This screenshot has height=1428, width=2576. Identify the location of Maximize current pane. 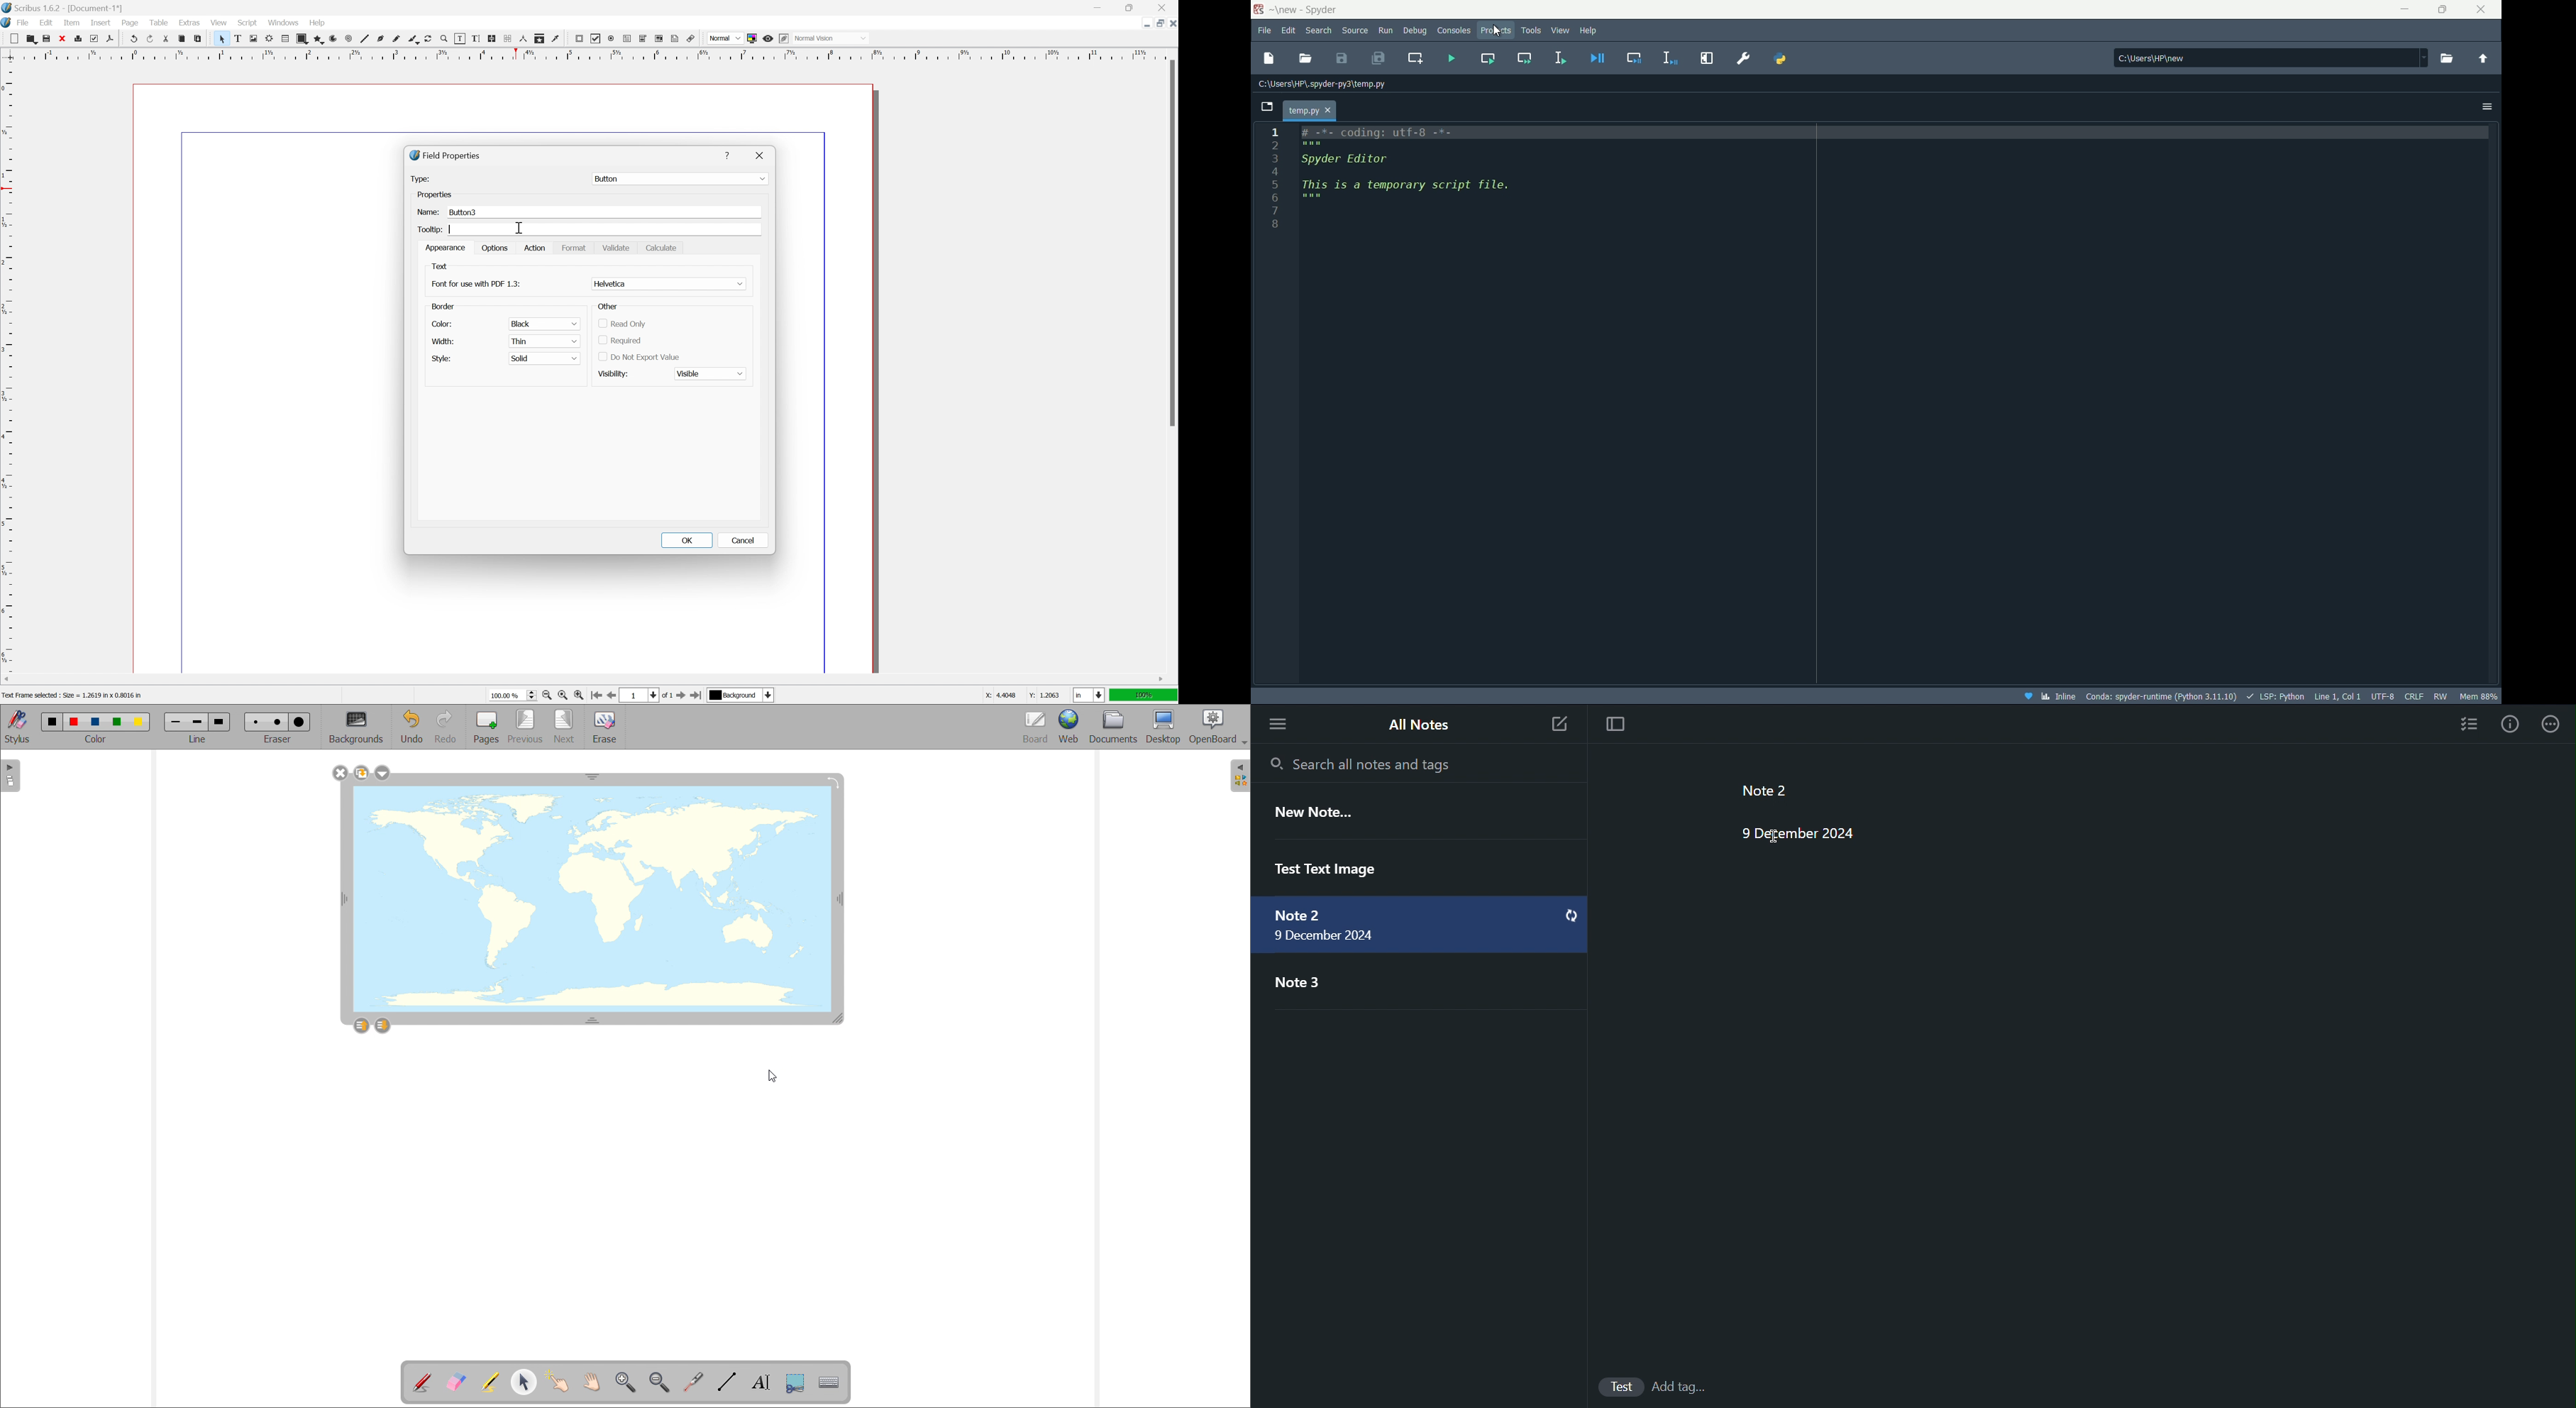
(1705, 57).